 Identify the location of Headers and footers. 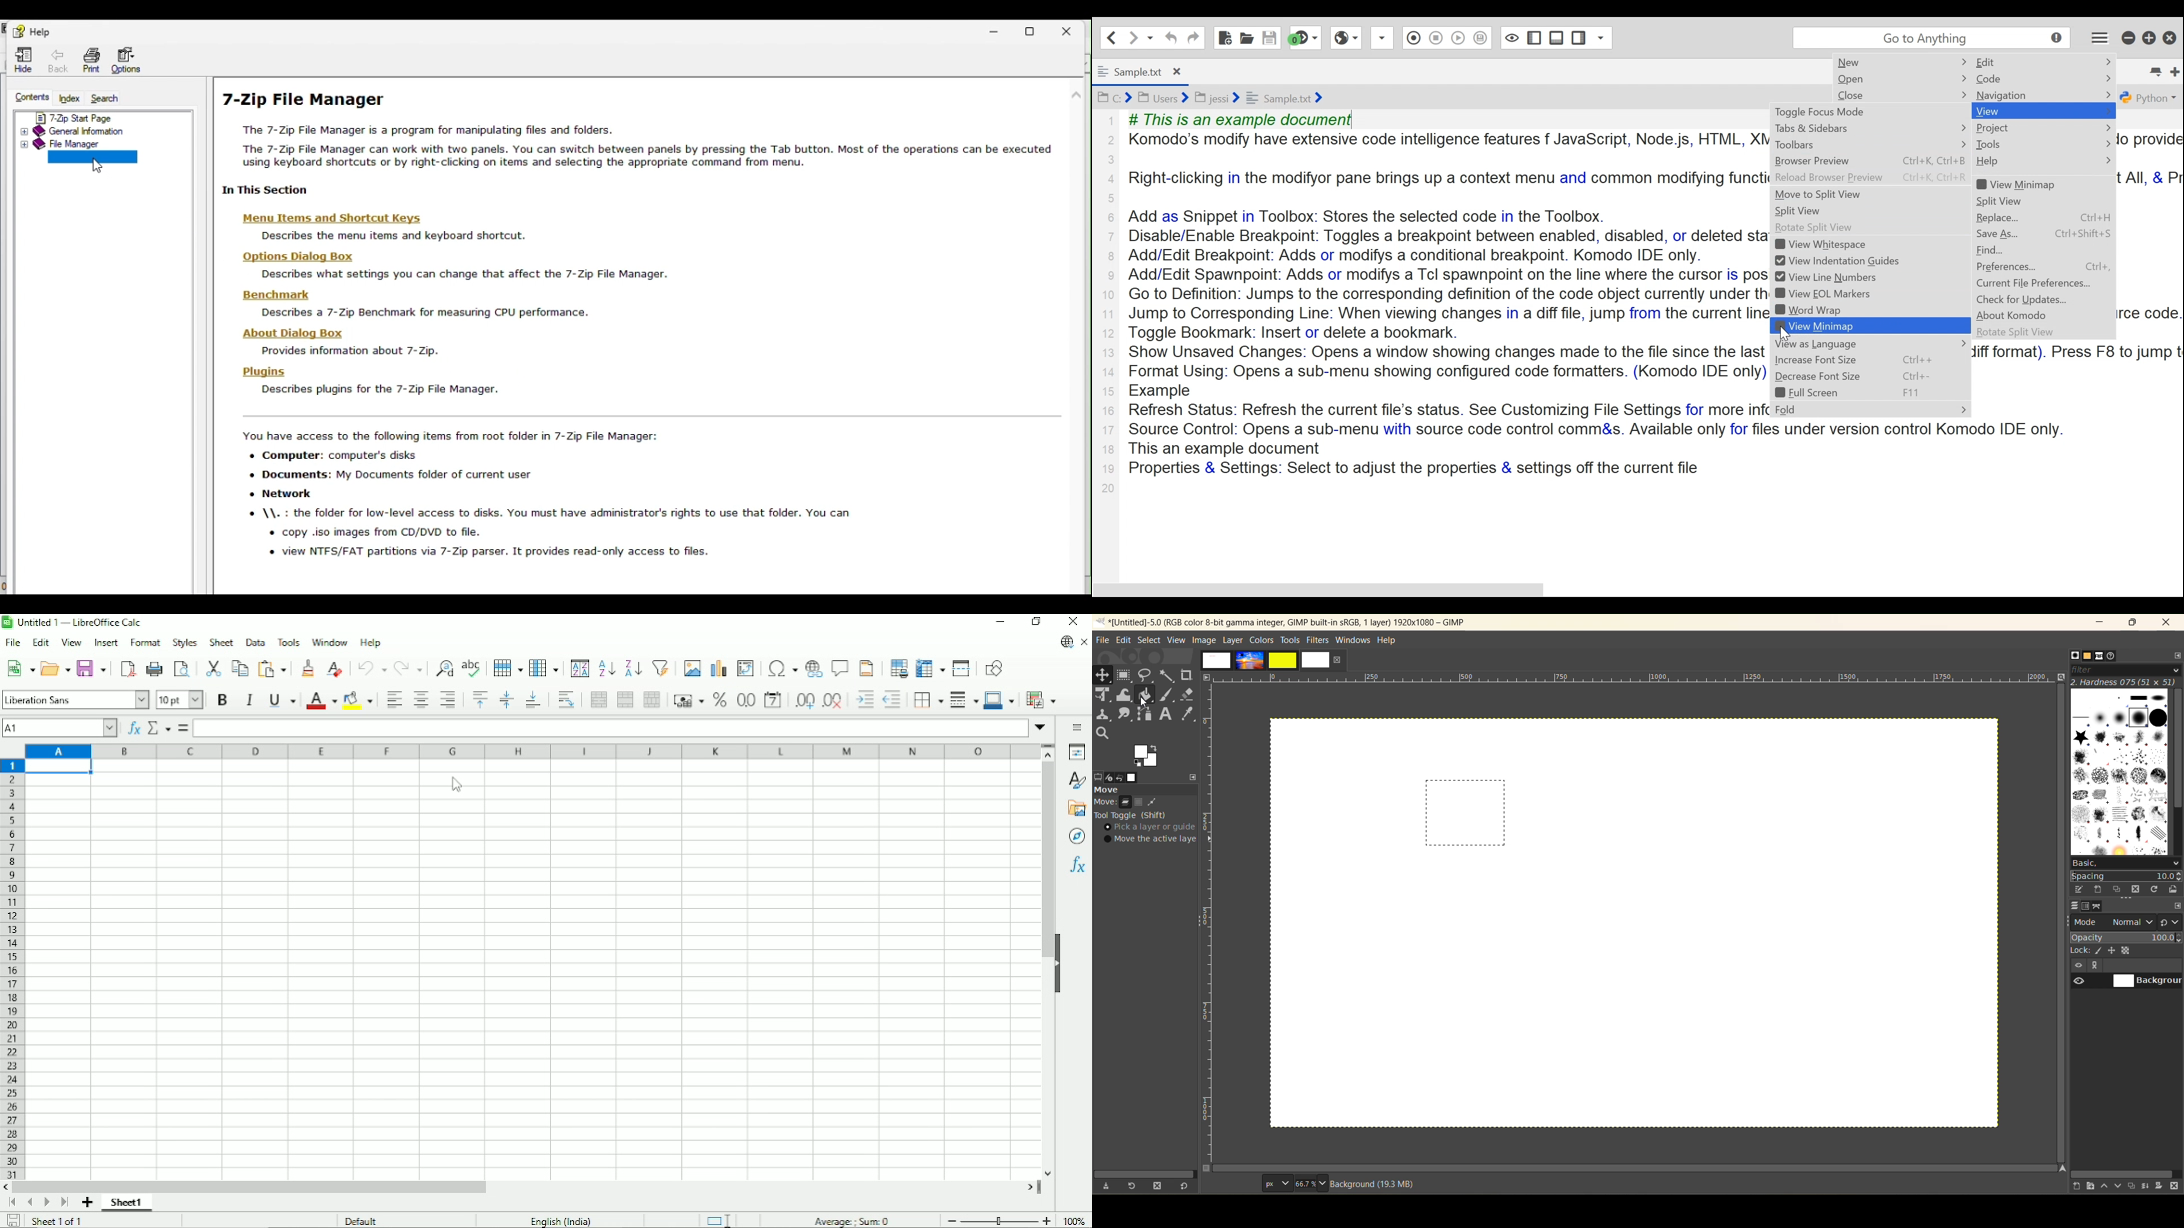
(866, 667).